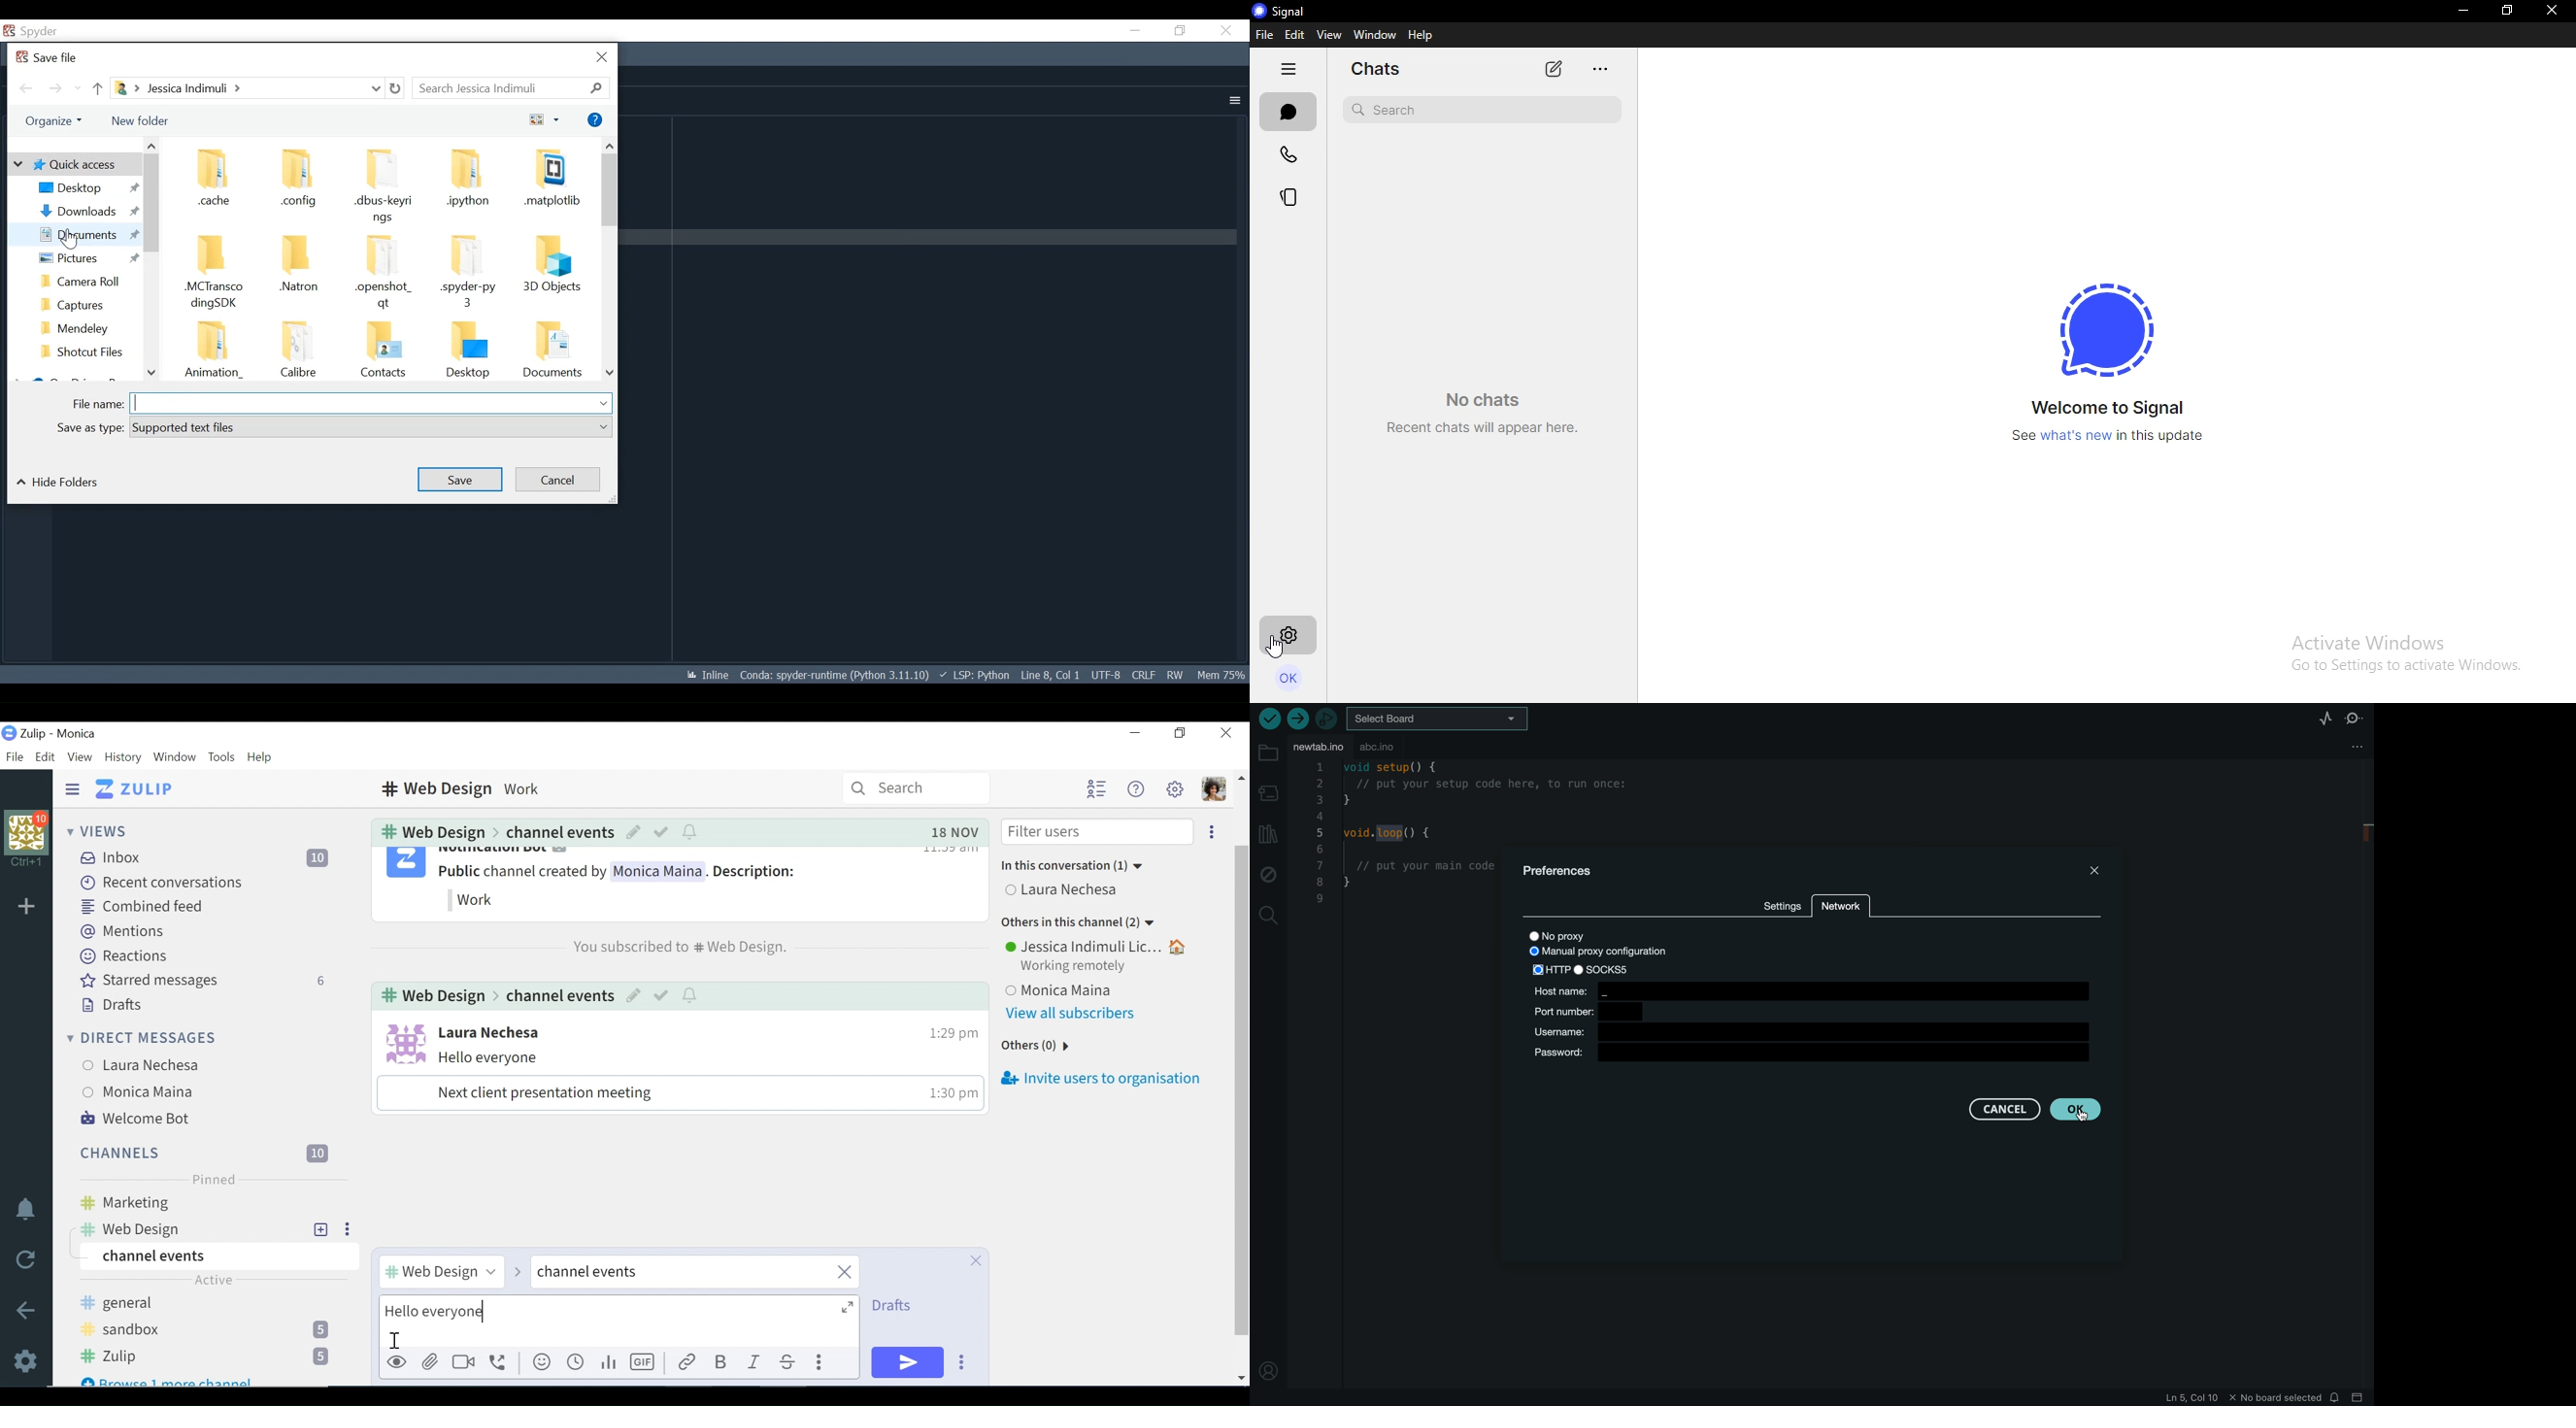 This screenshot has height=1428, width=2576. What do you see at coordinates (1135, 734) in the screenshot?
I see `Minimize` at bounding box center [1135, 734].